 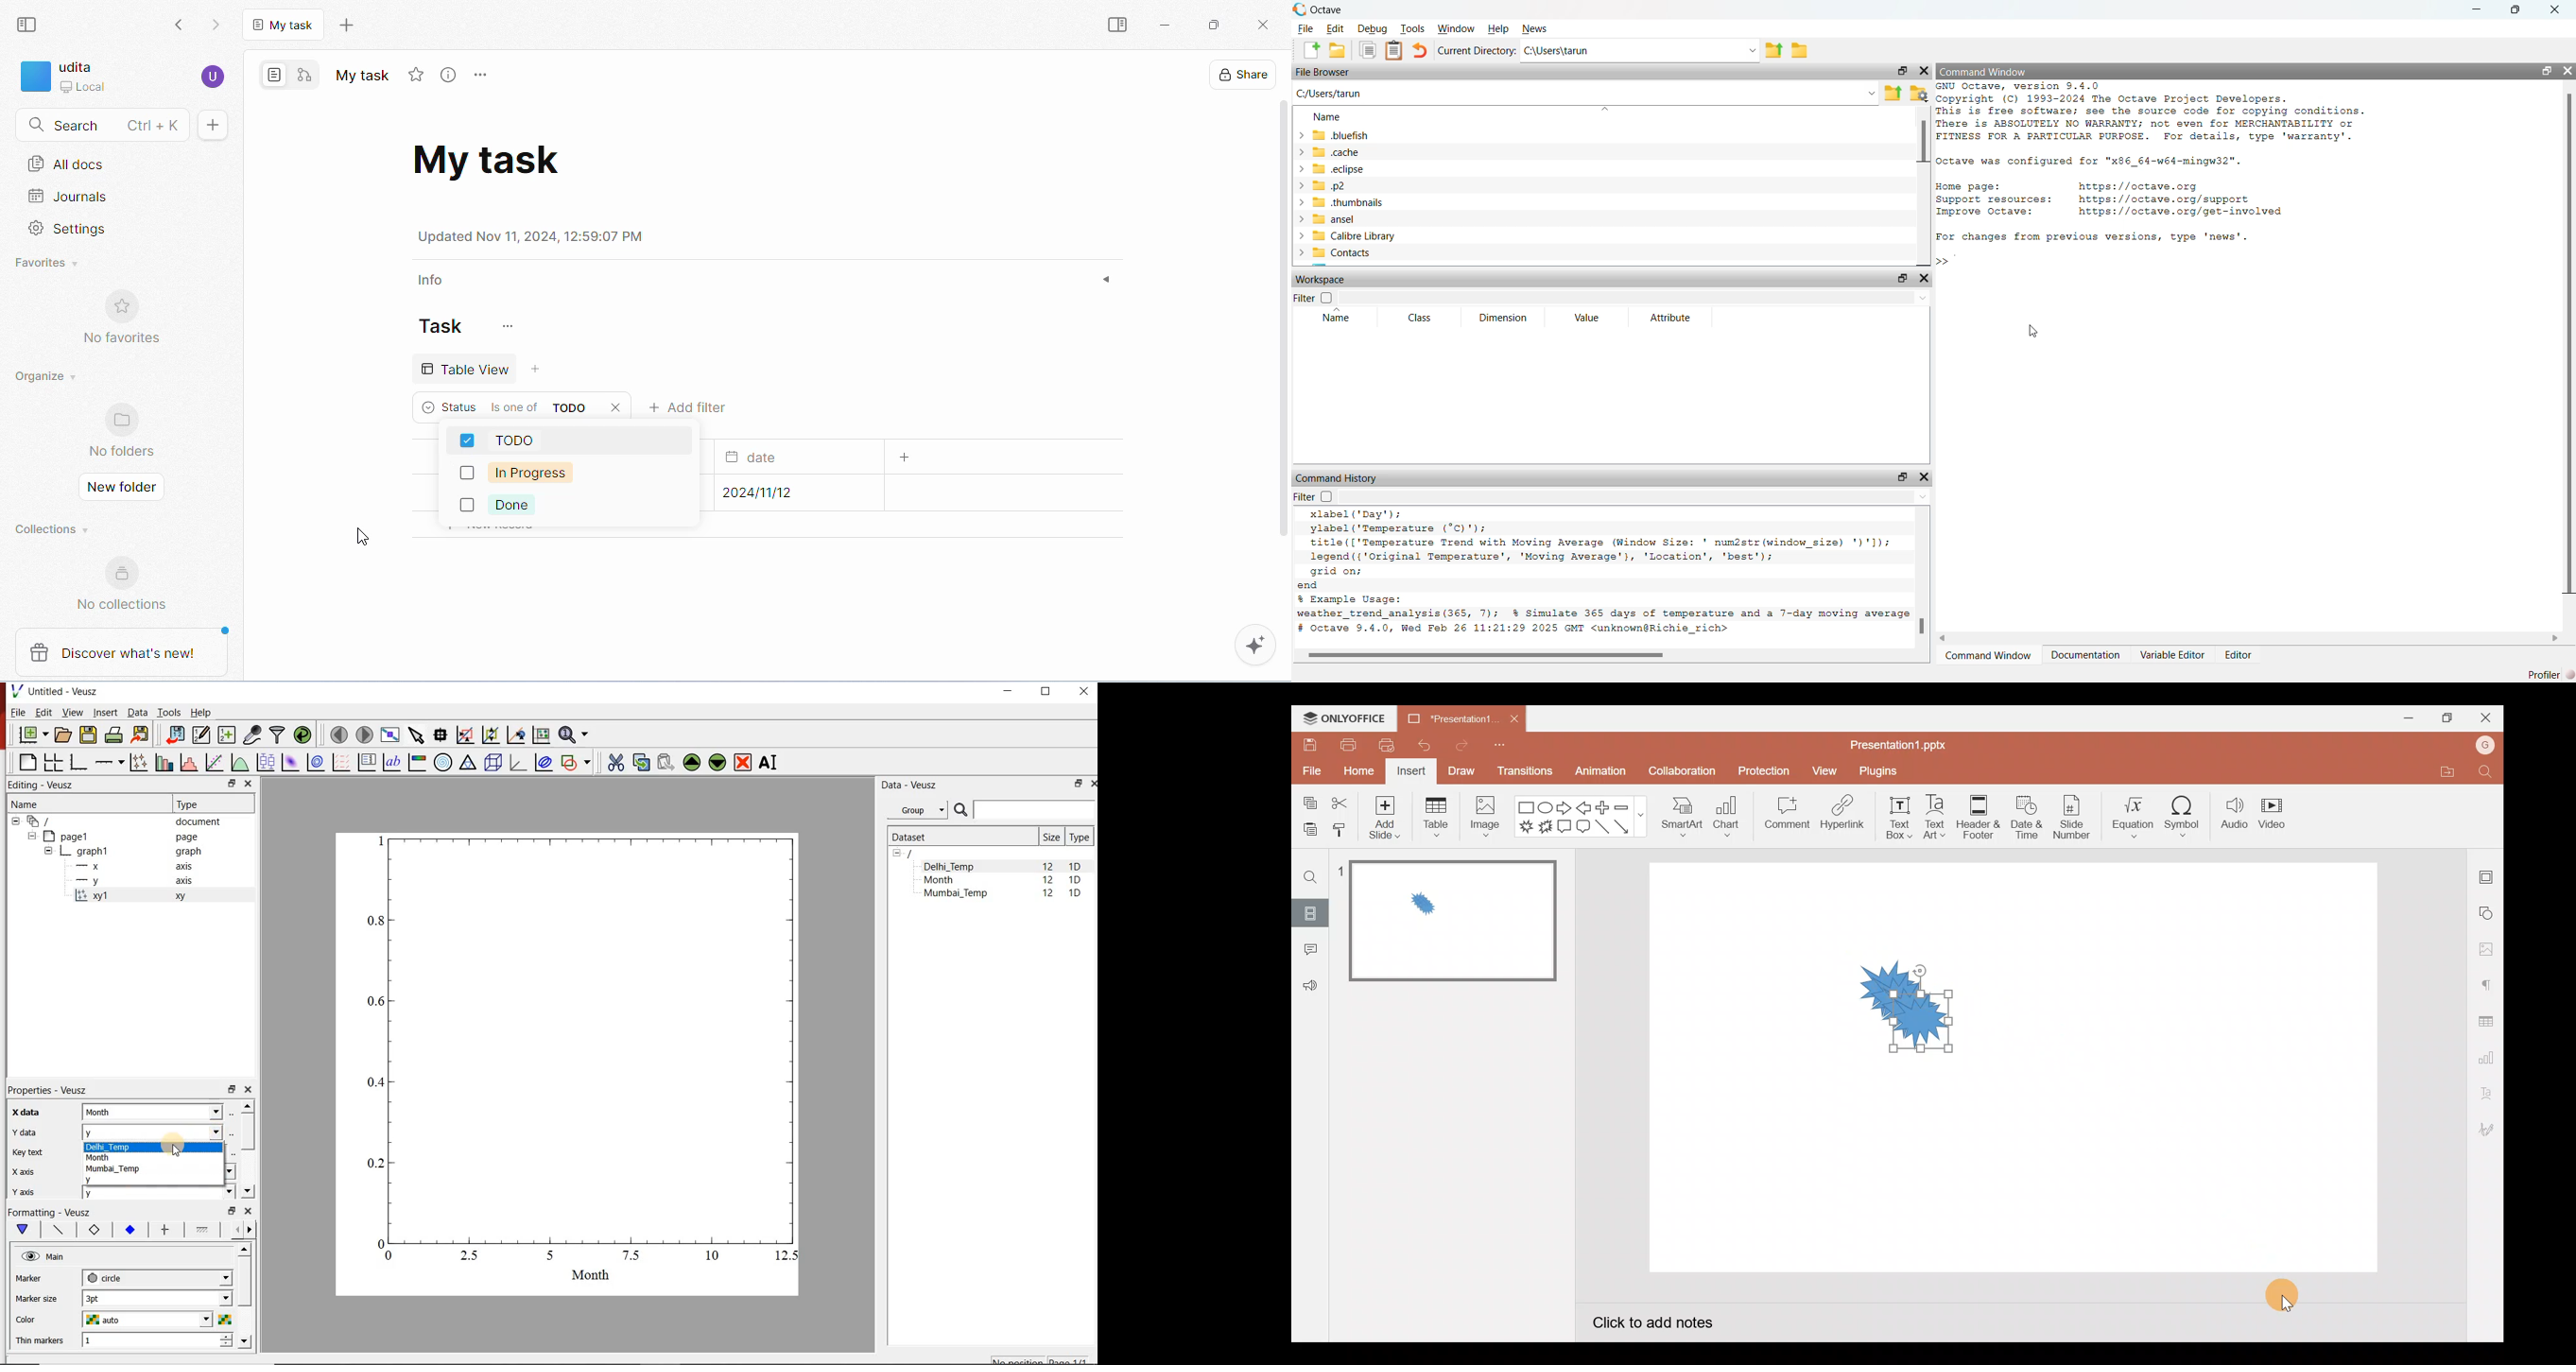 I want to click on auto, so click(x=156, y=1319).